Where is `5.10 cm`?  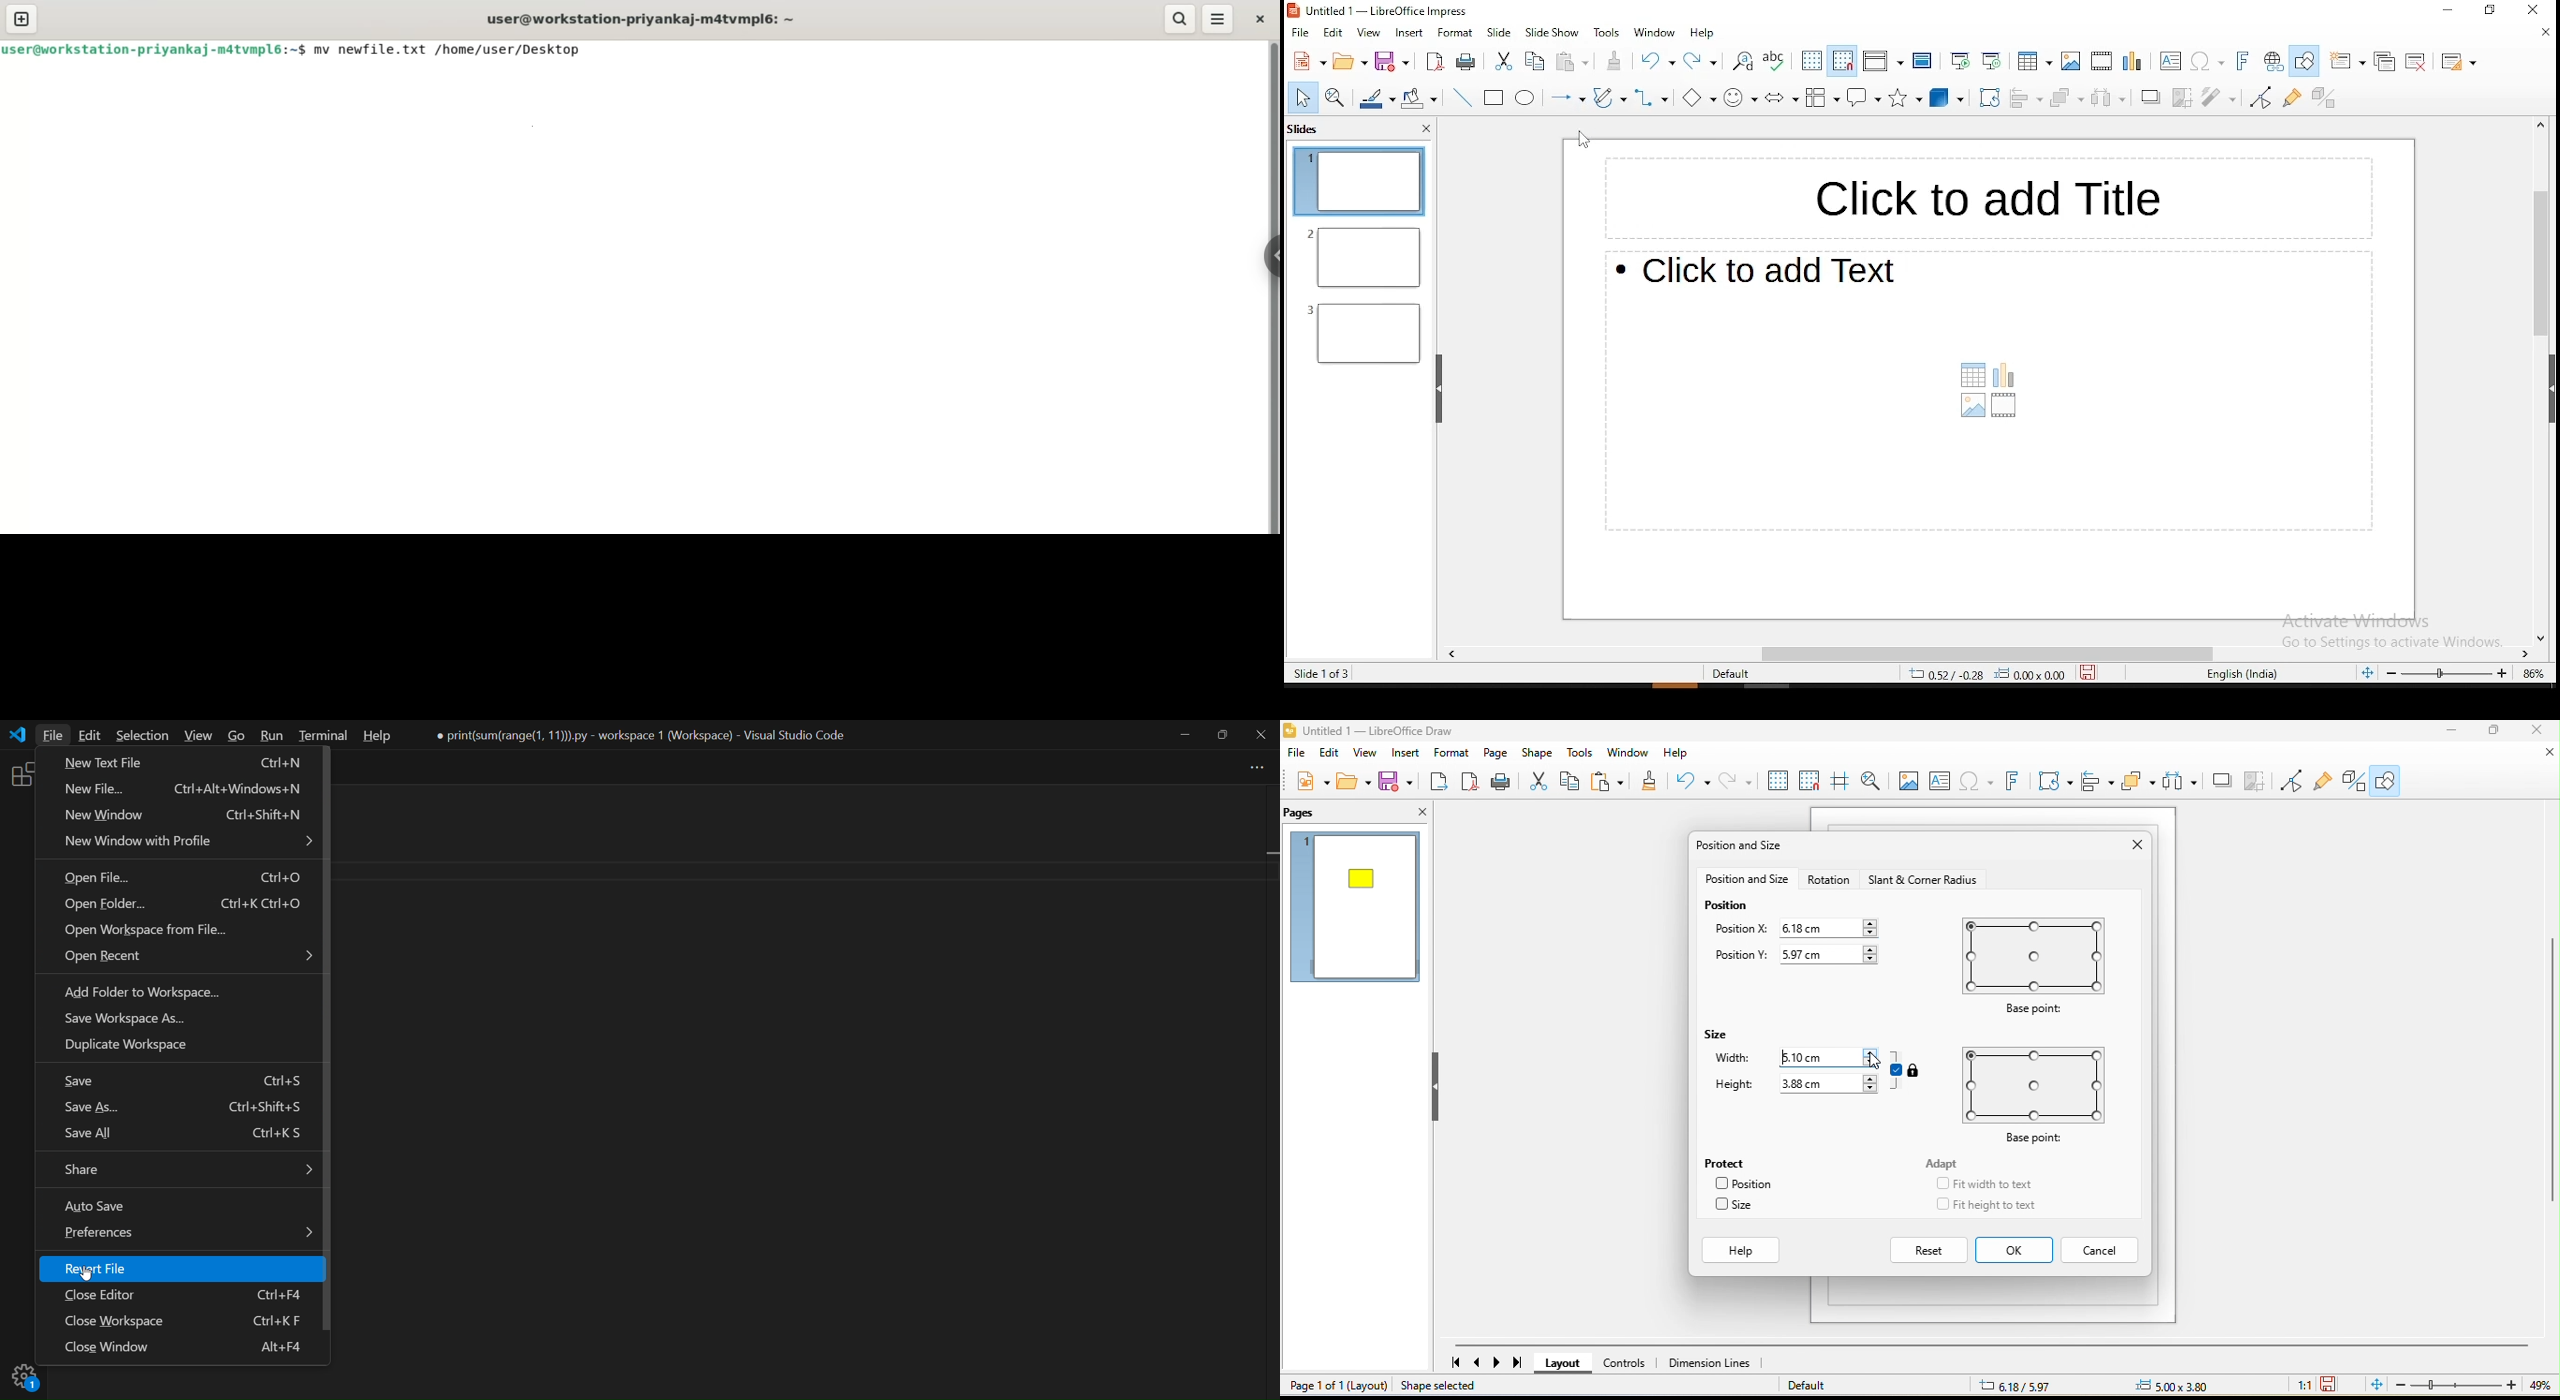
5.10 cm is located at coordinates (1824, 1055).